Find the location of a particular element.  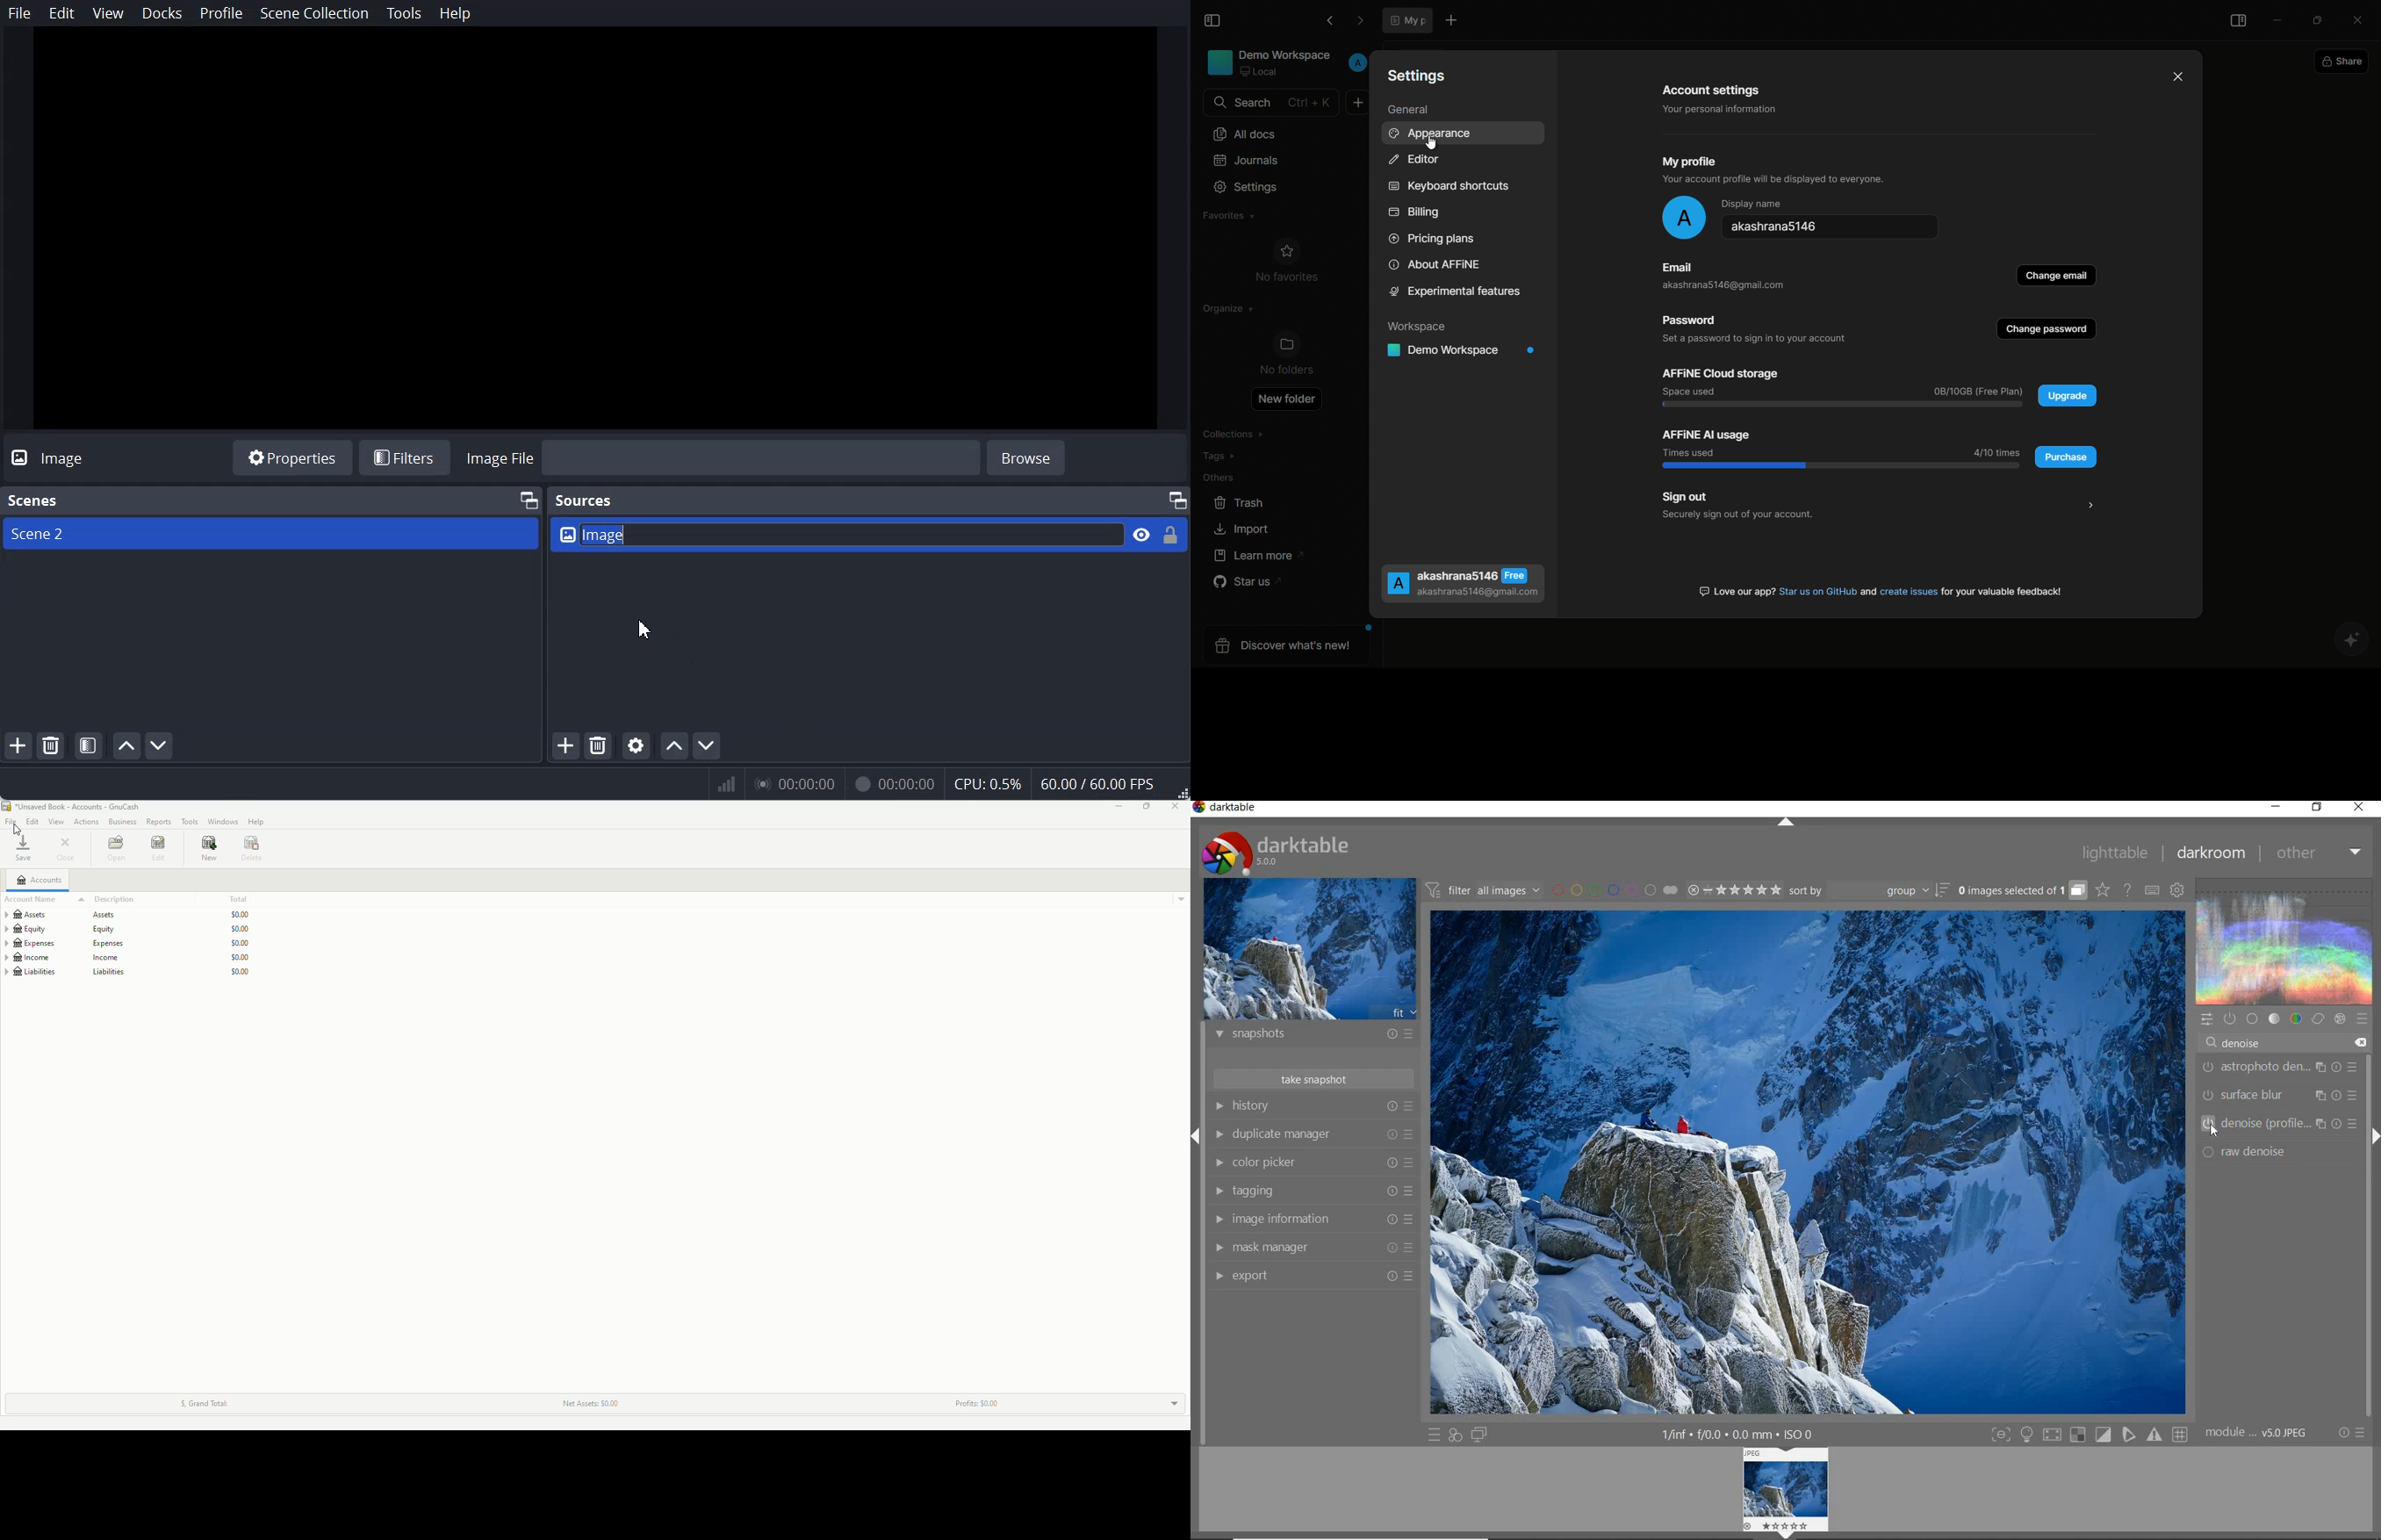

sort is located at coordinates (1869, 891).